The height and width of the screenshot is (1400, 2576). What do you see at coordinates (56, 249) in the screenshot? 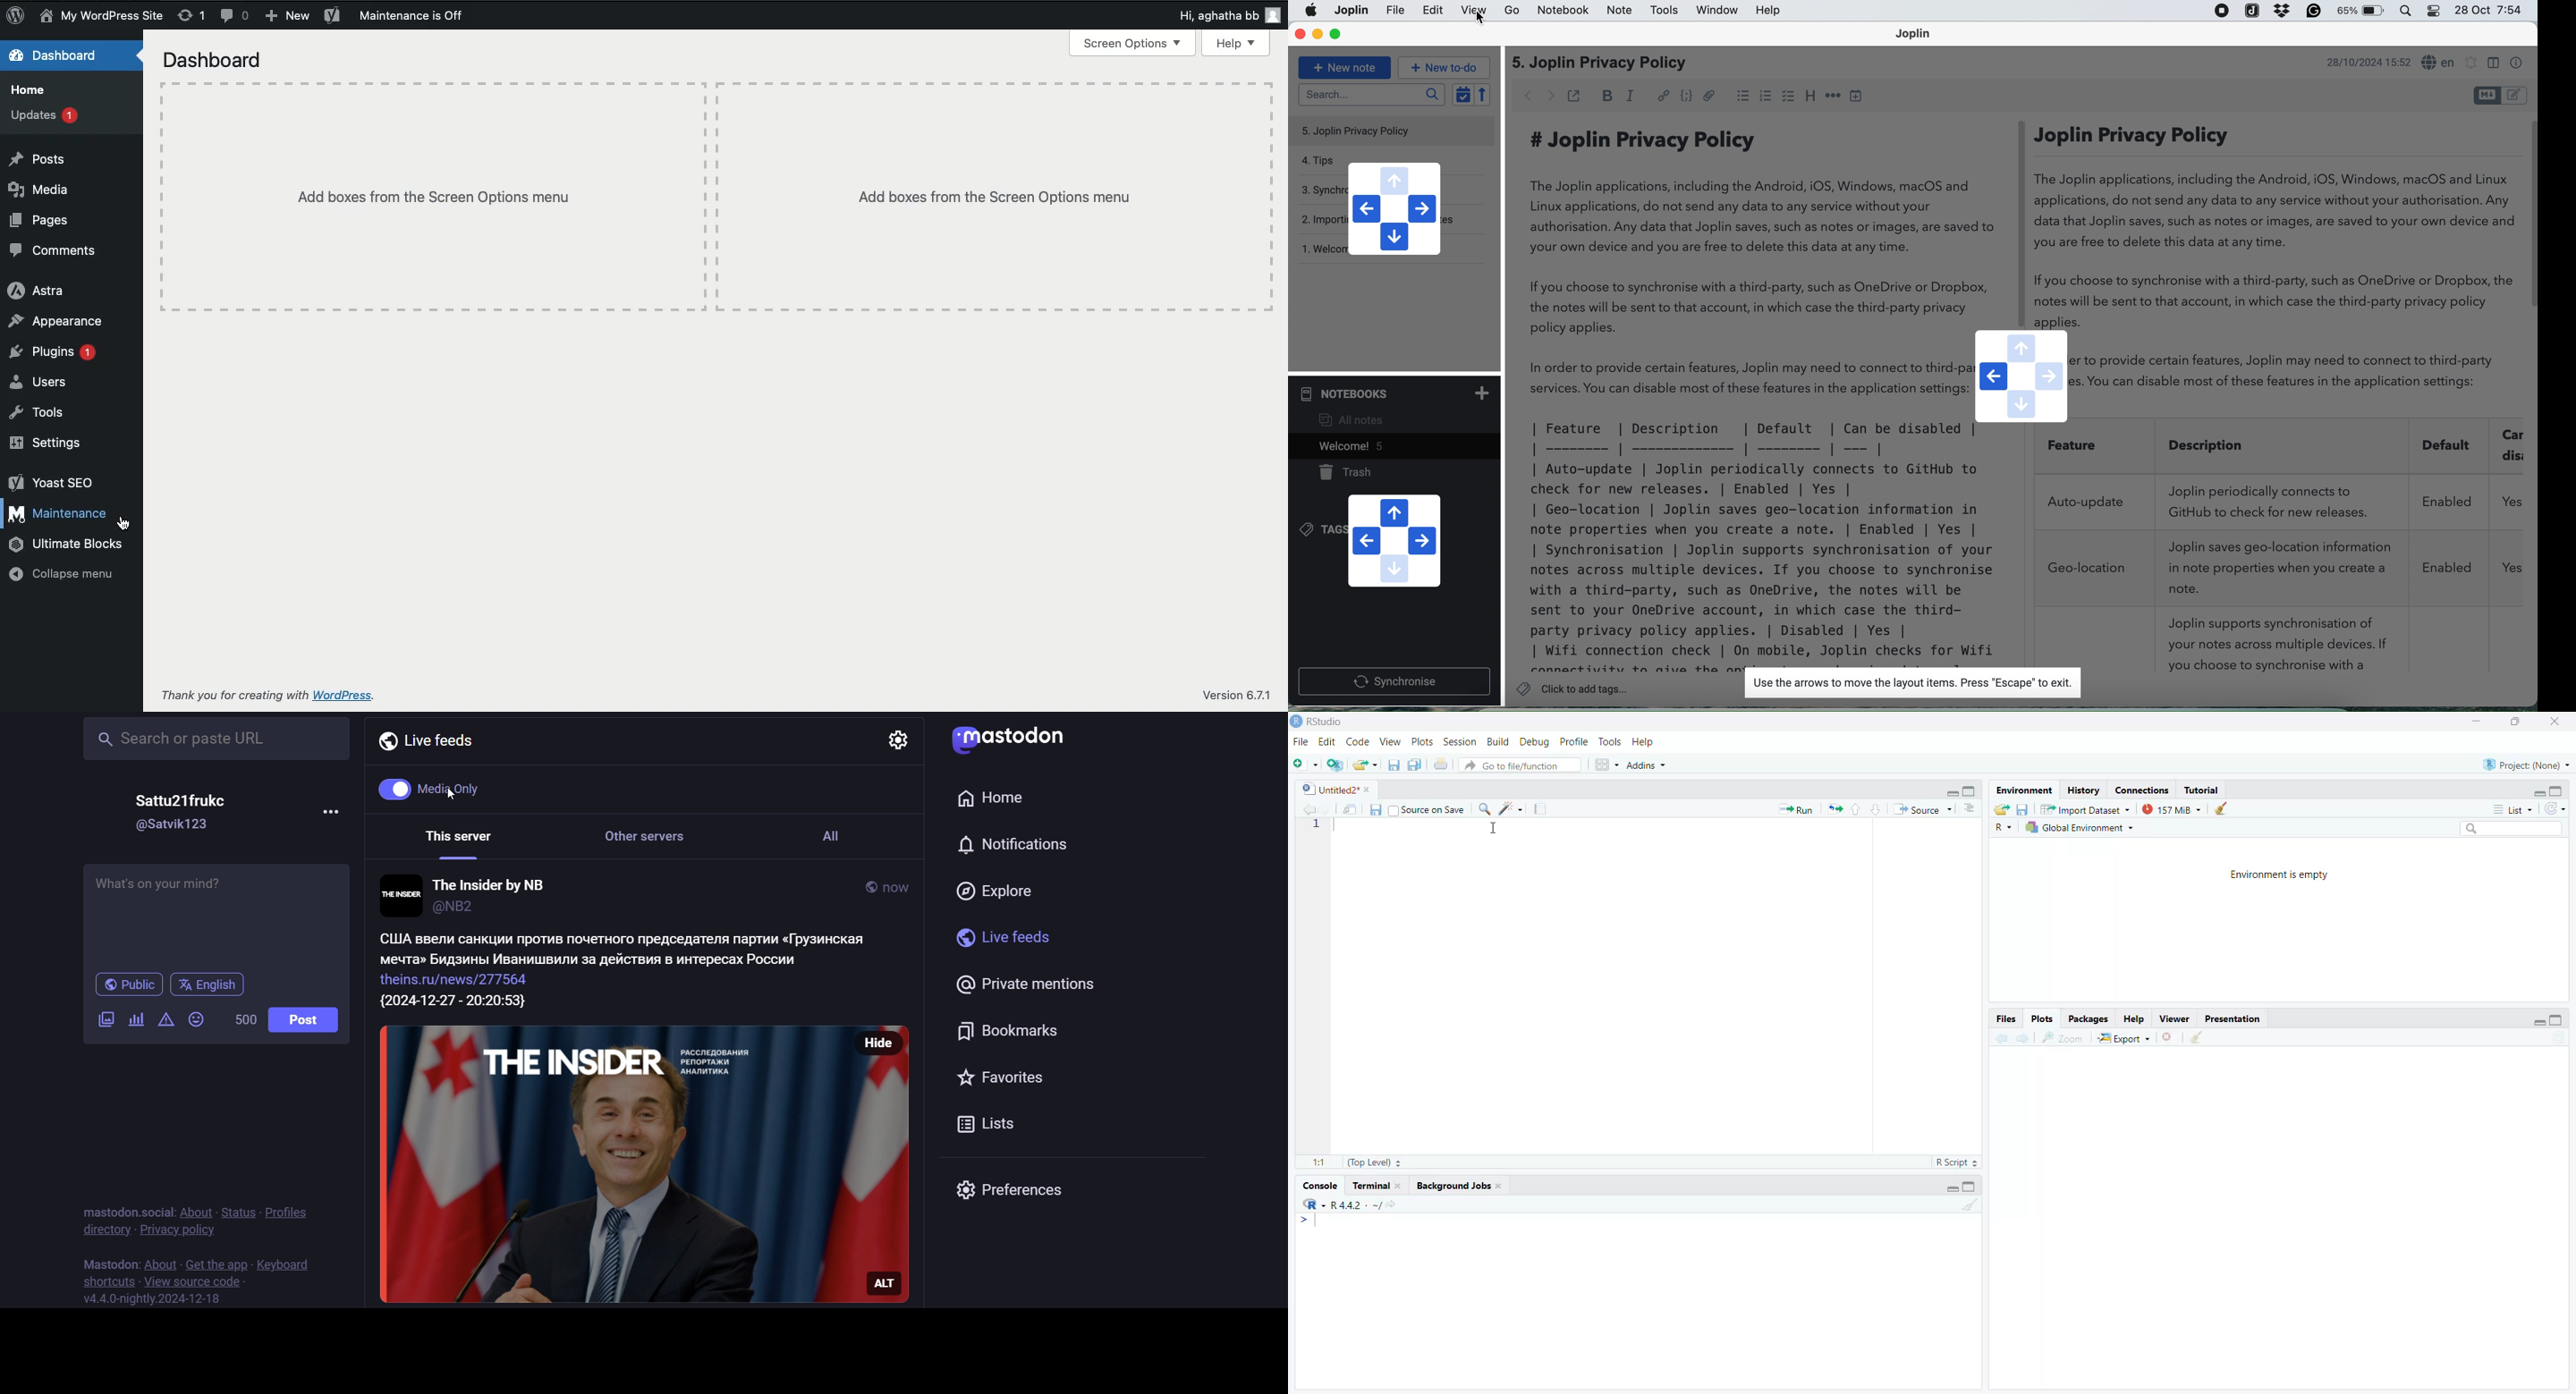
I see `Comments` at bounding box center [56, 249].